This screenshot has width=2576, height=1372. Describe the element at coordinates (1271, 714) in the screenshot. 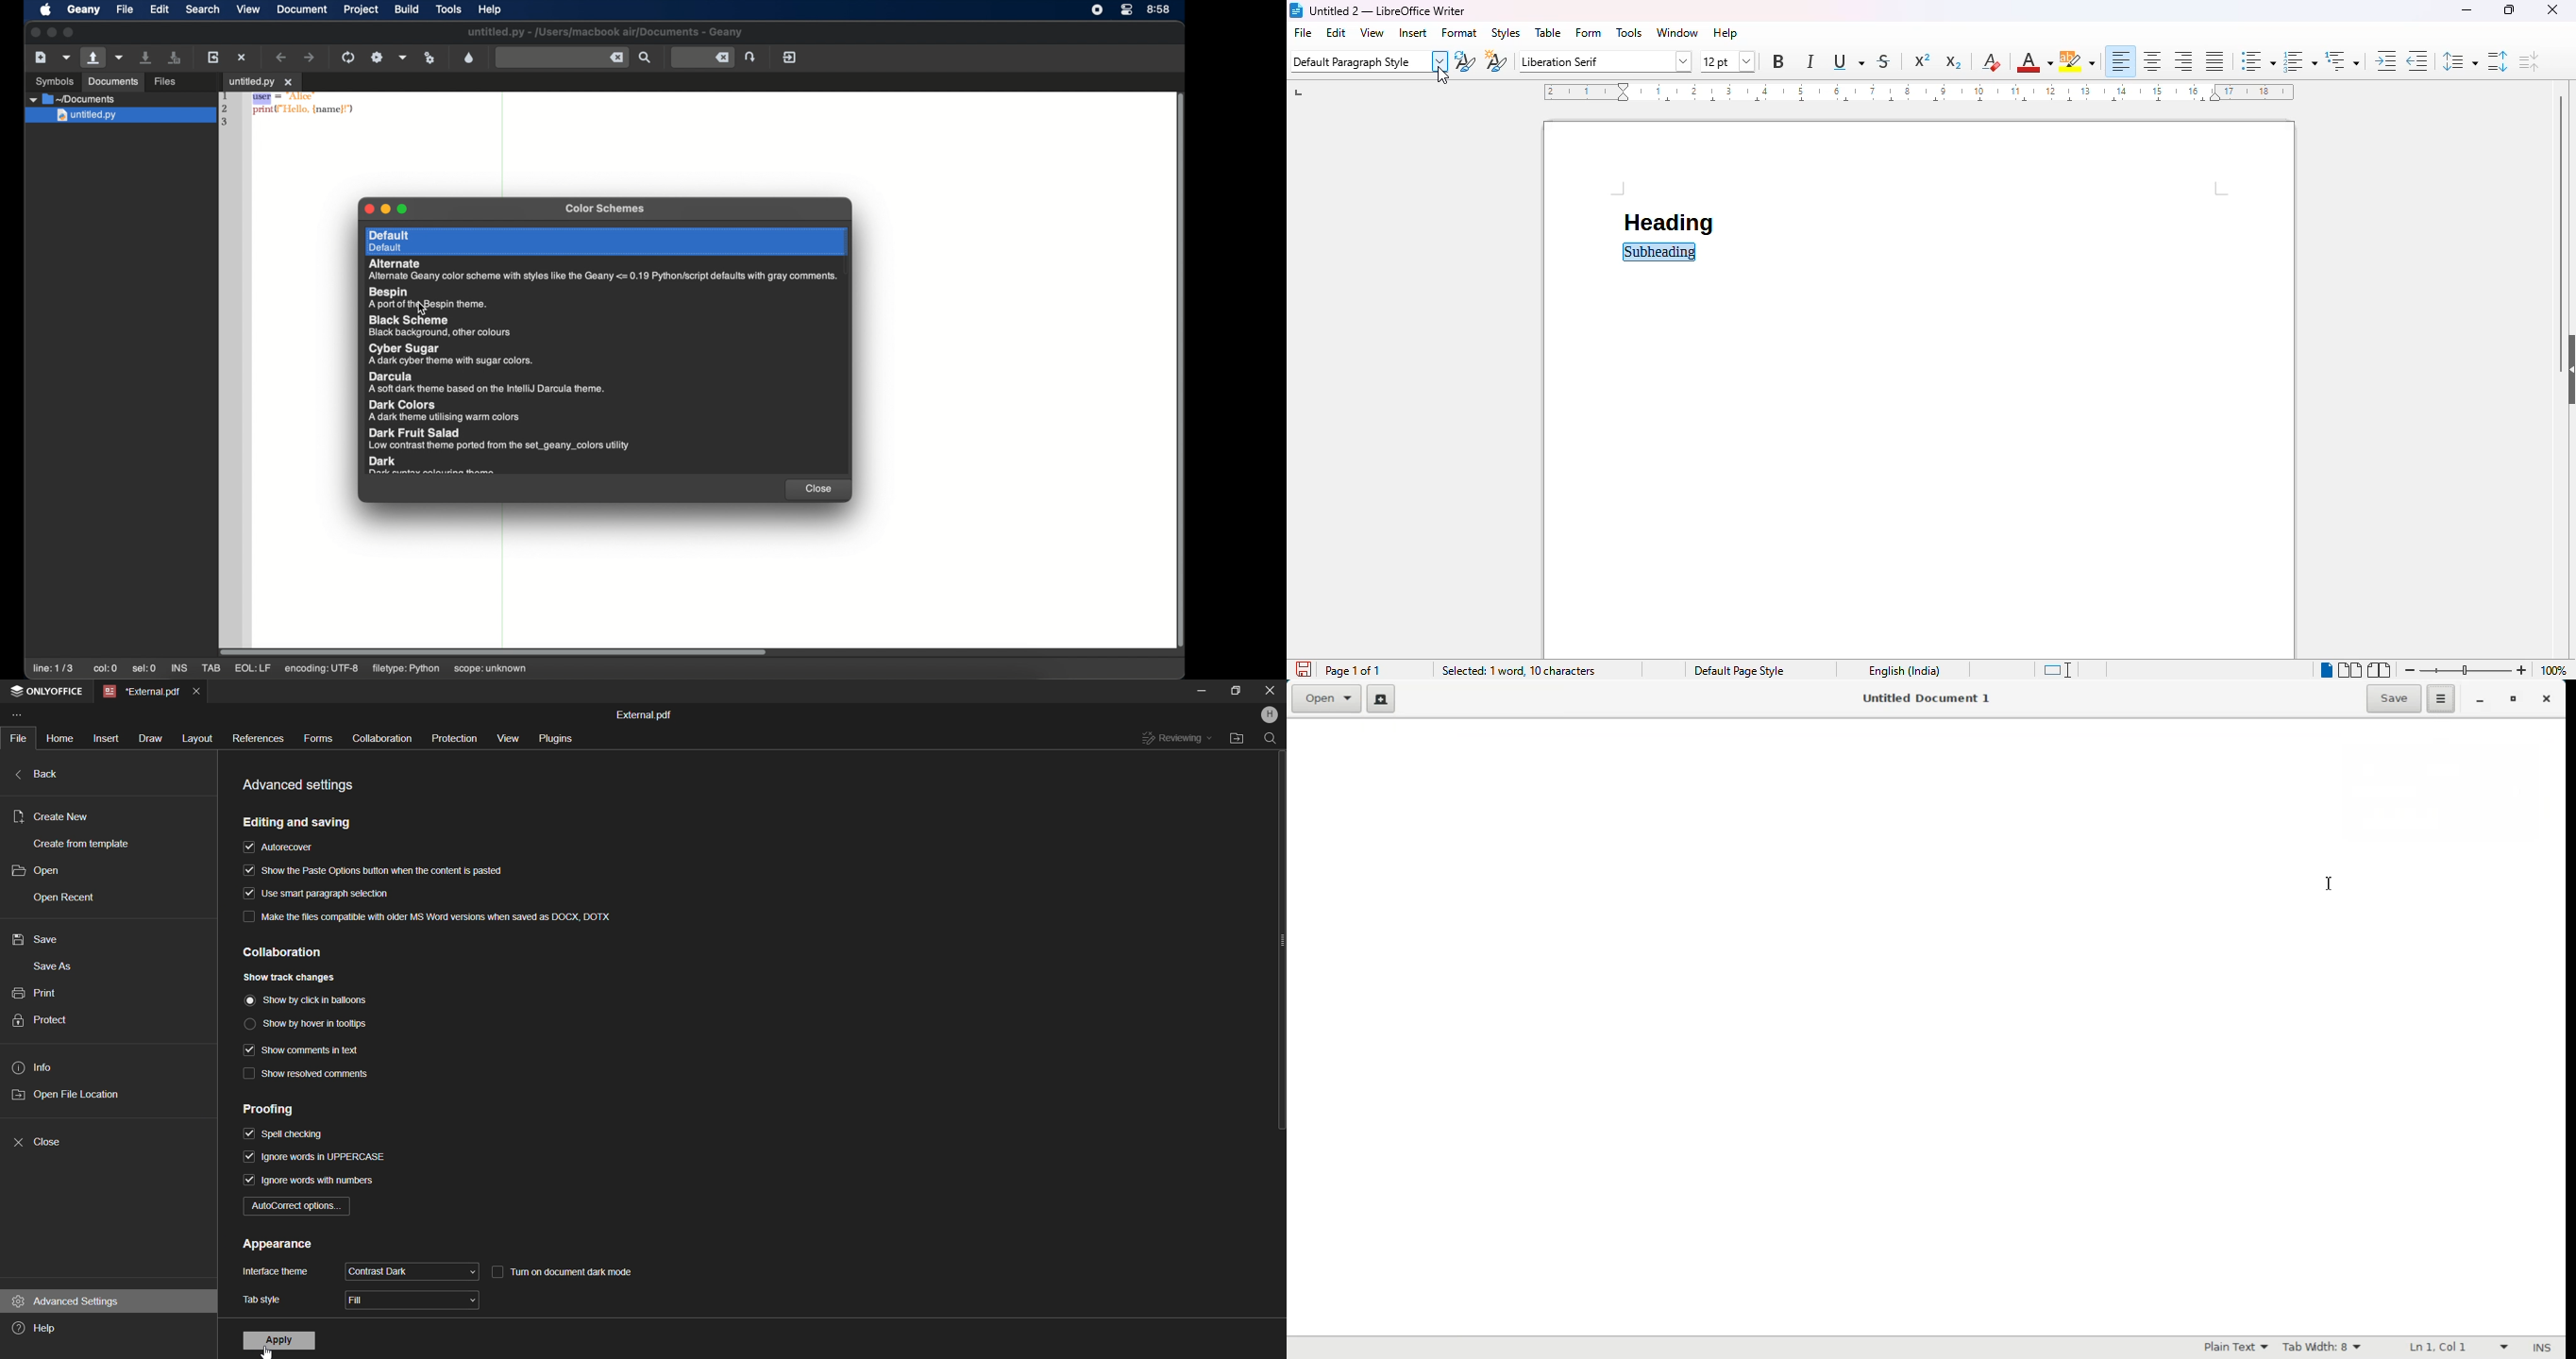

I see `Profile` at that location.